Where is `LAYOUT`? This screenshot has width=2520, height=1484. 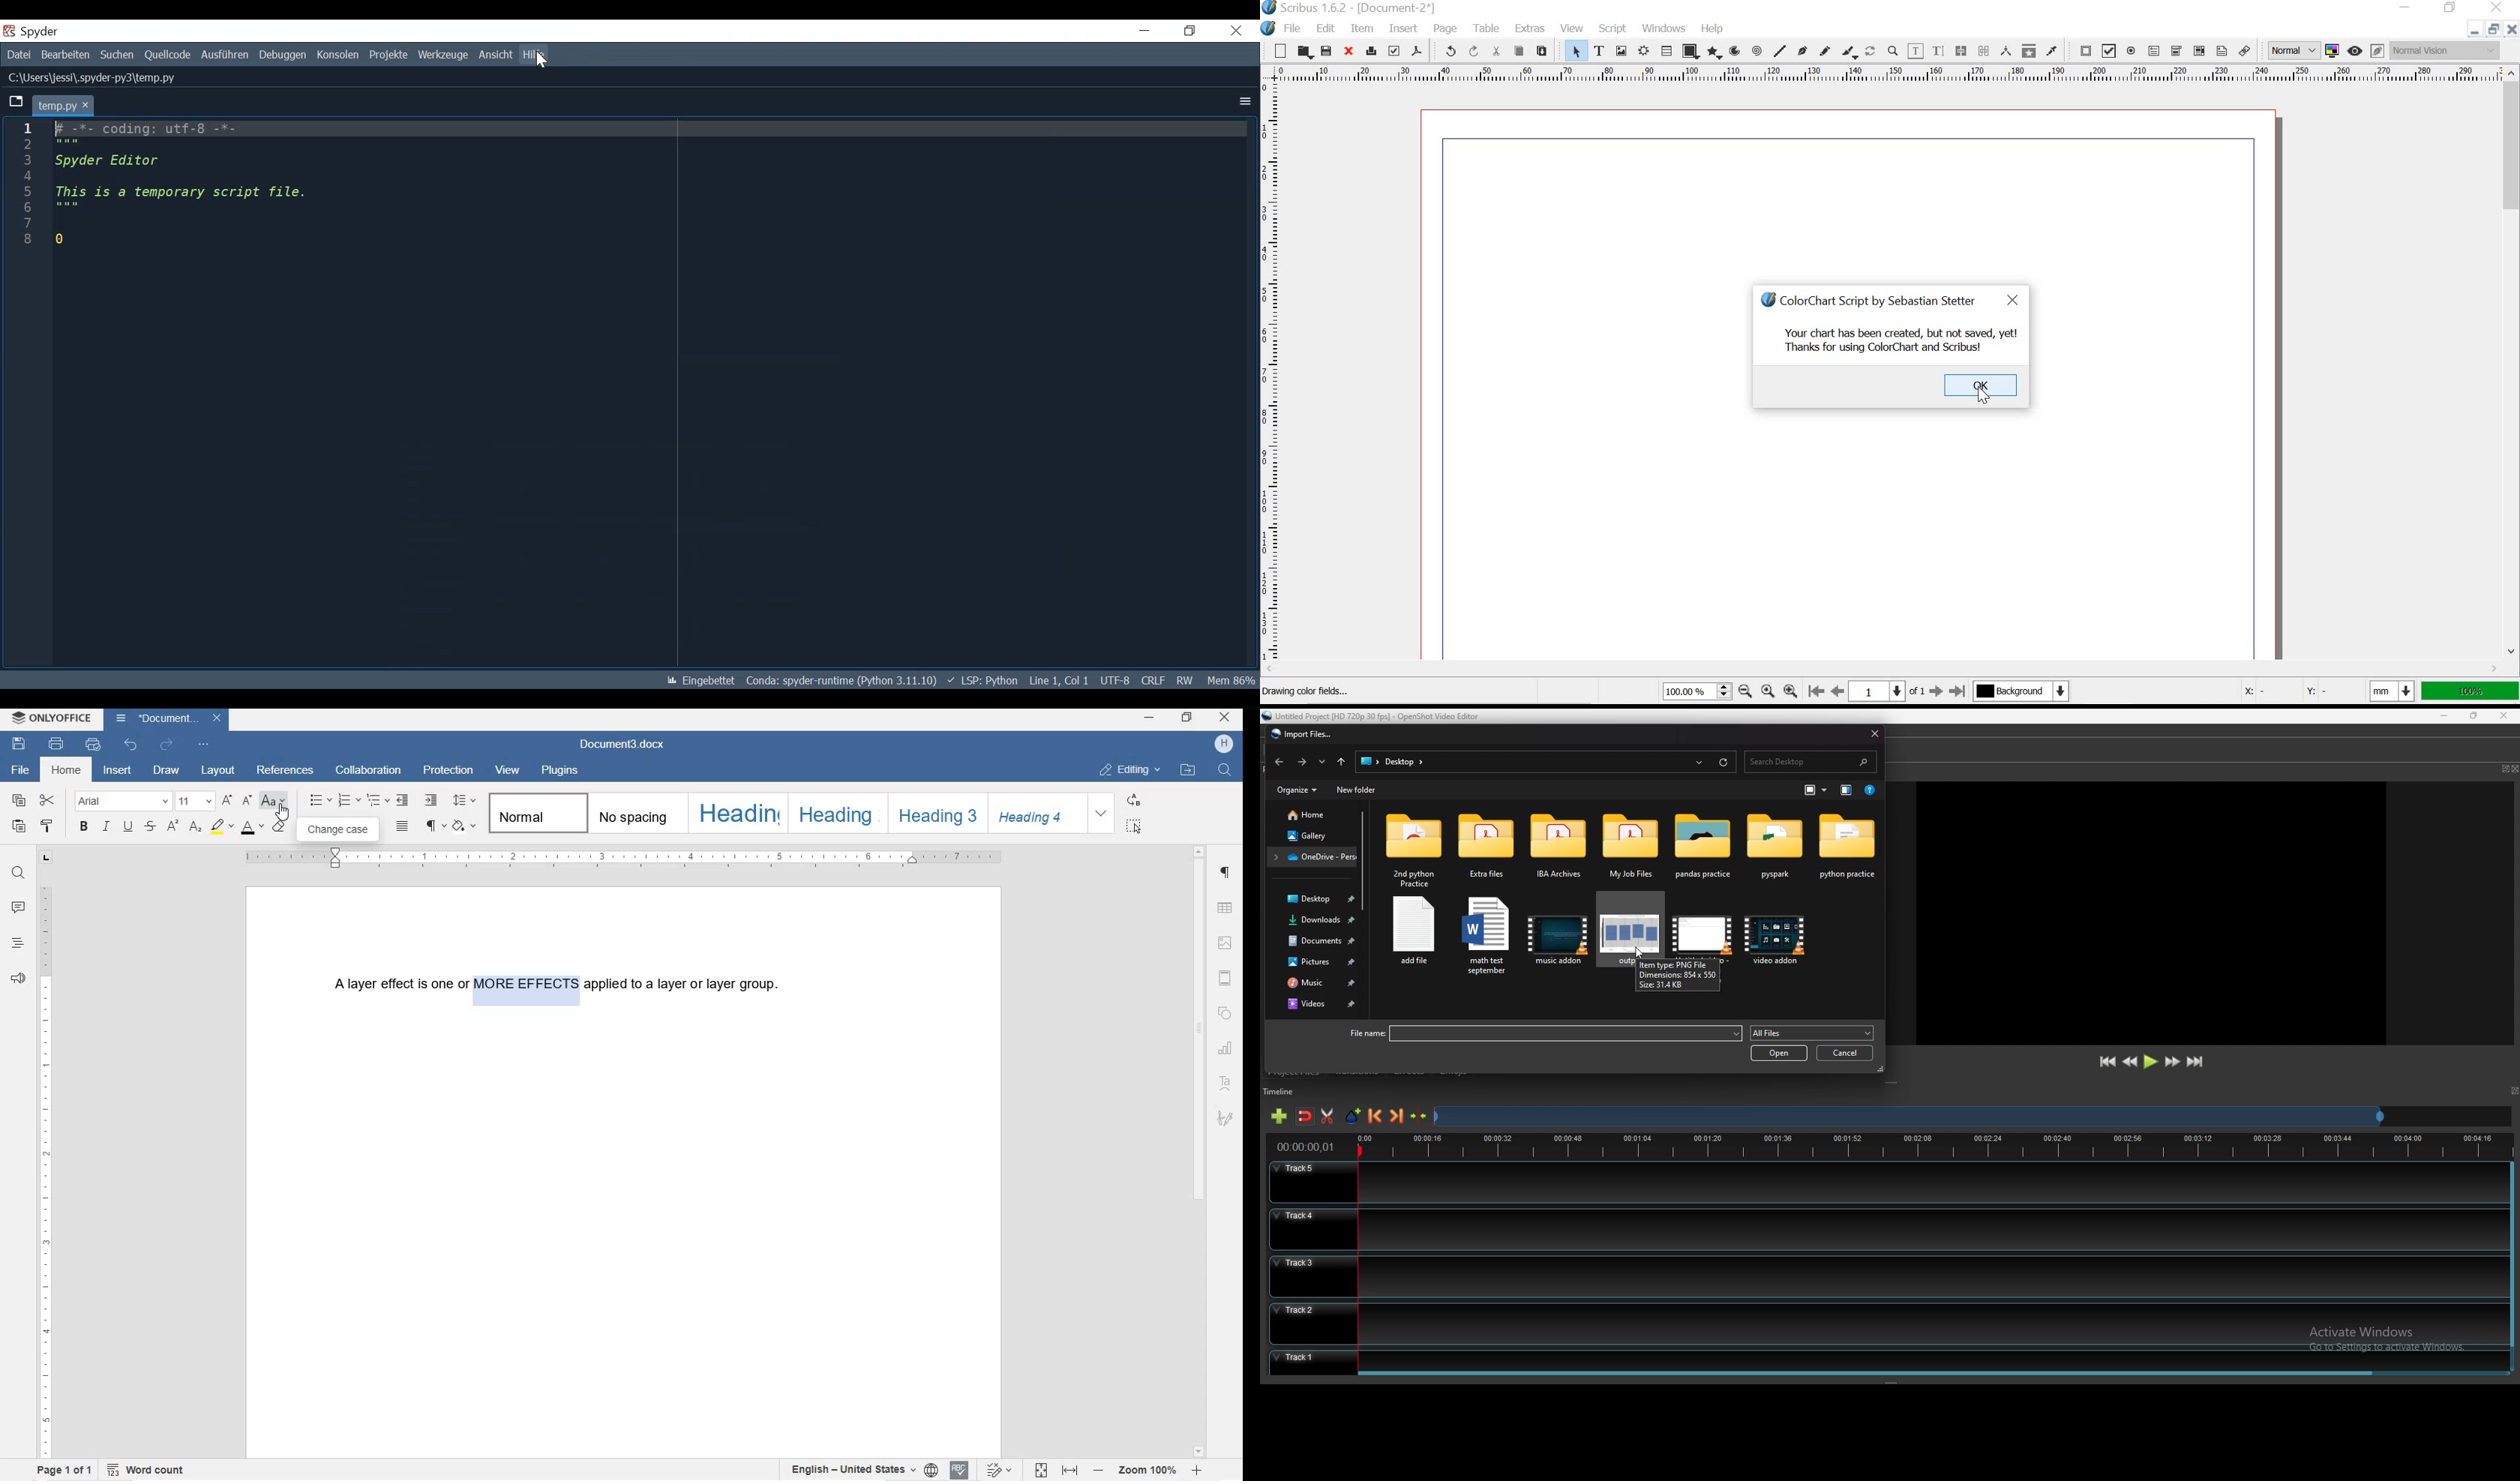
LAYOUT is located at coordinates (218, 769).